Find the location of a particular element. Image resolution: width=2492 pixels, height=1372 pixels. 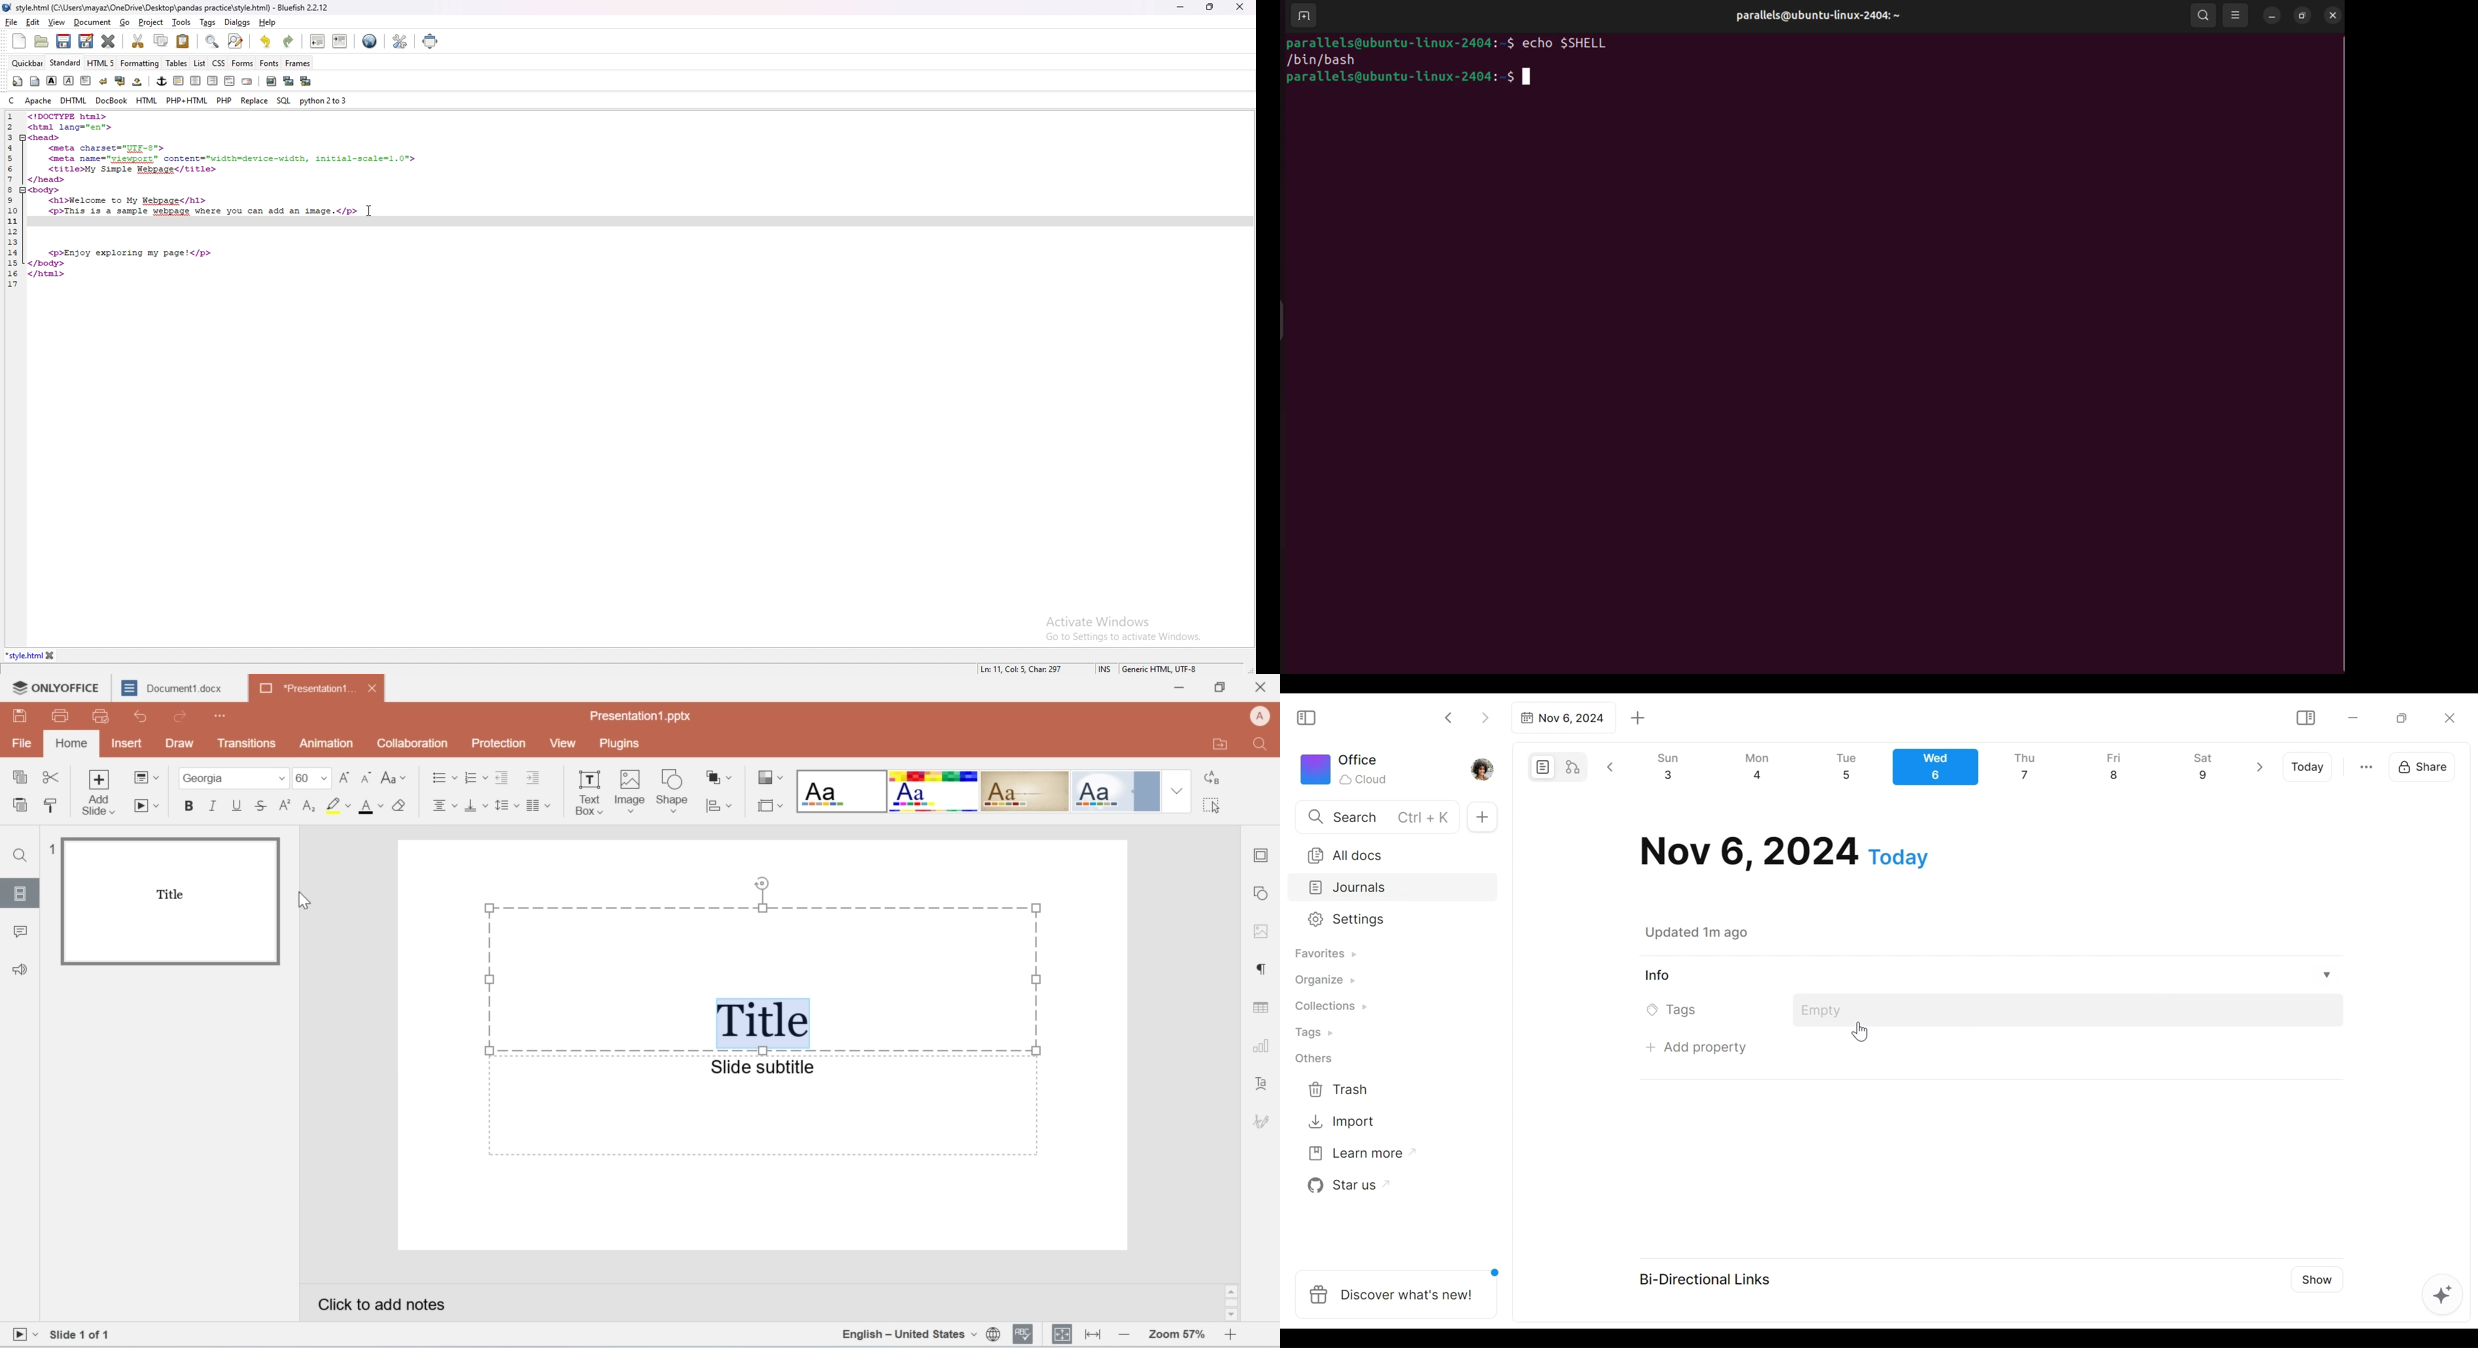

color is located at coordinates (338, 806).